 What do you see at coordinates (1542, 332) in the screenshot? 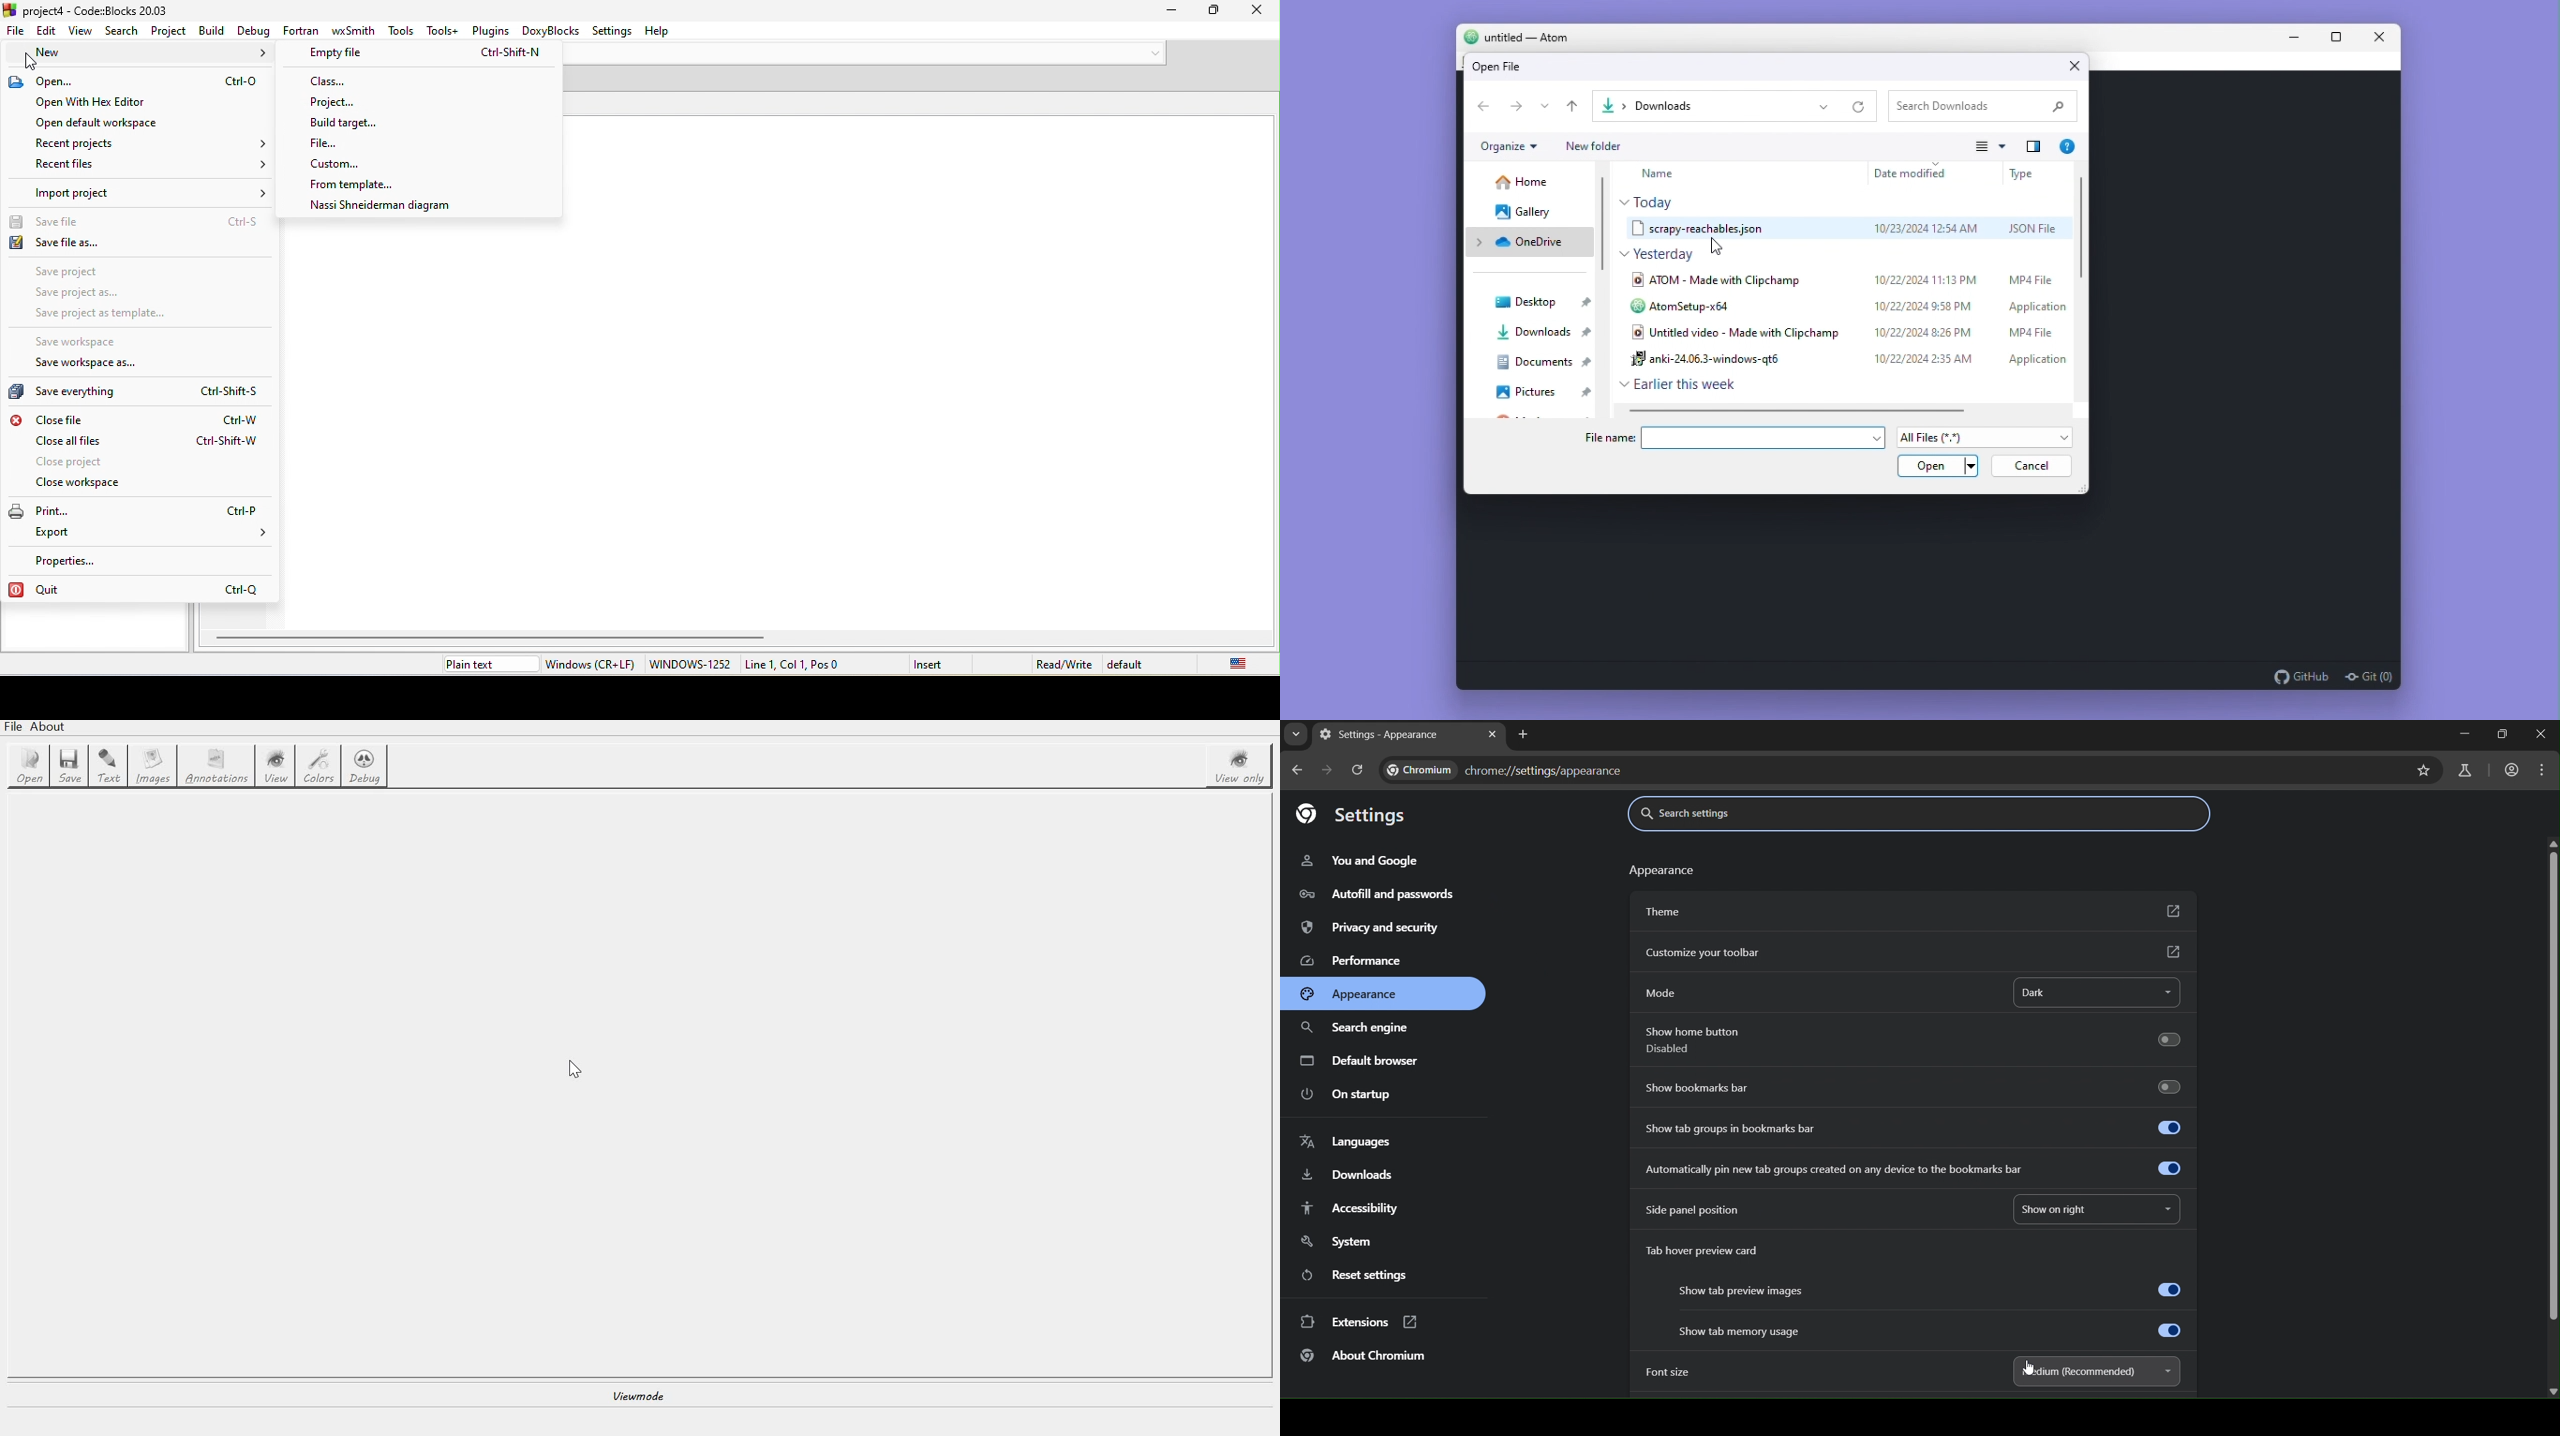
I see `Downloads` at bounding box center [1542, 332].